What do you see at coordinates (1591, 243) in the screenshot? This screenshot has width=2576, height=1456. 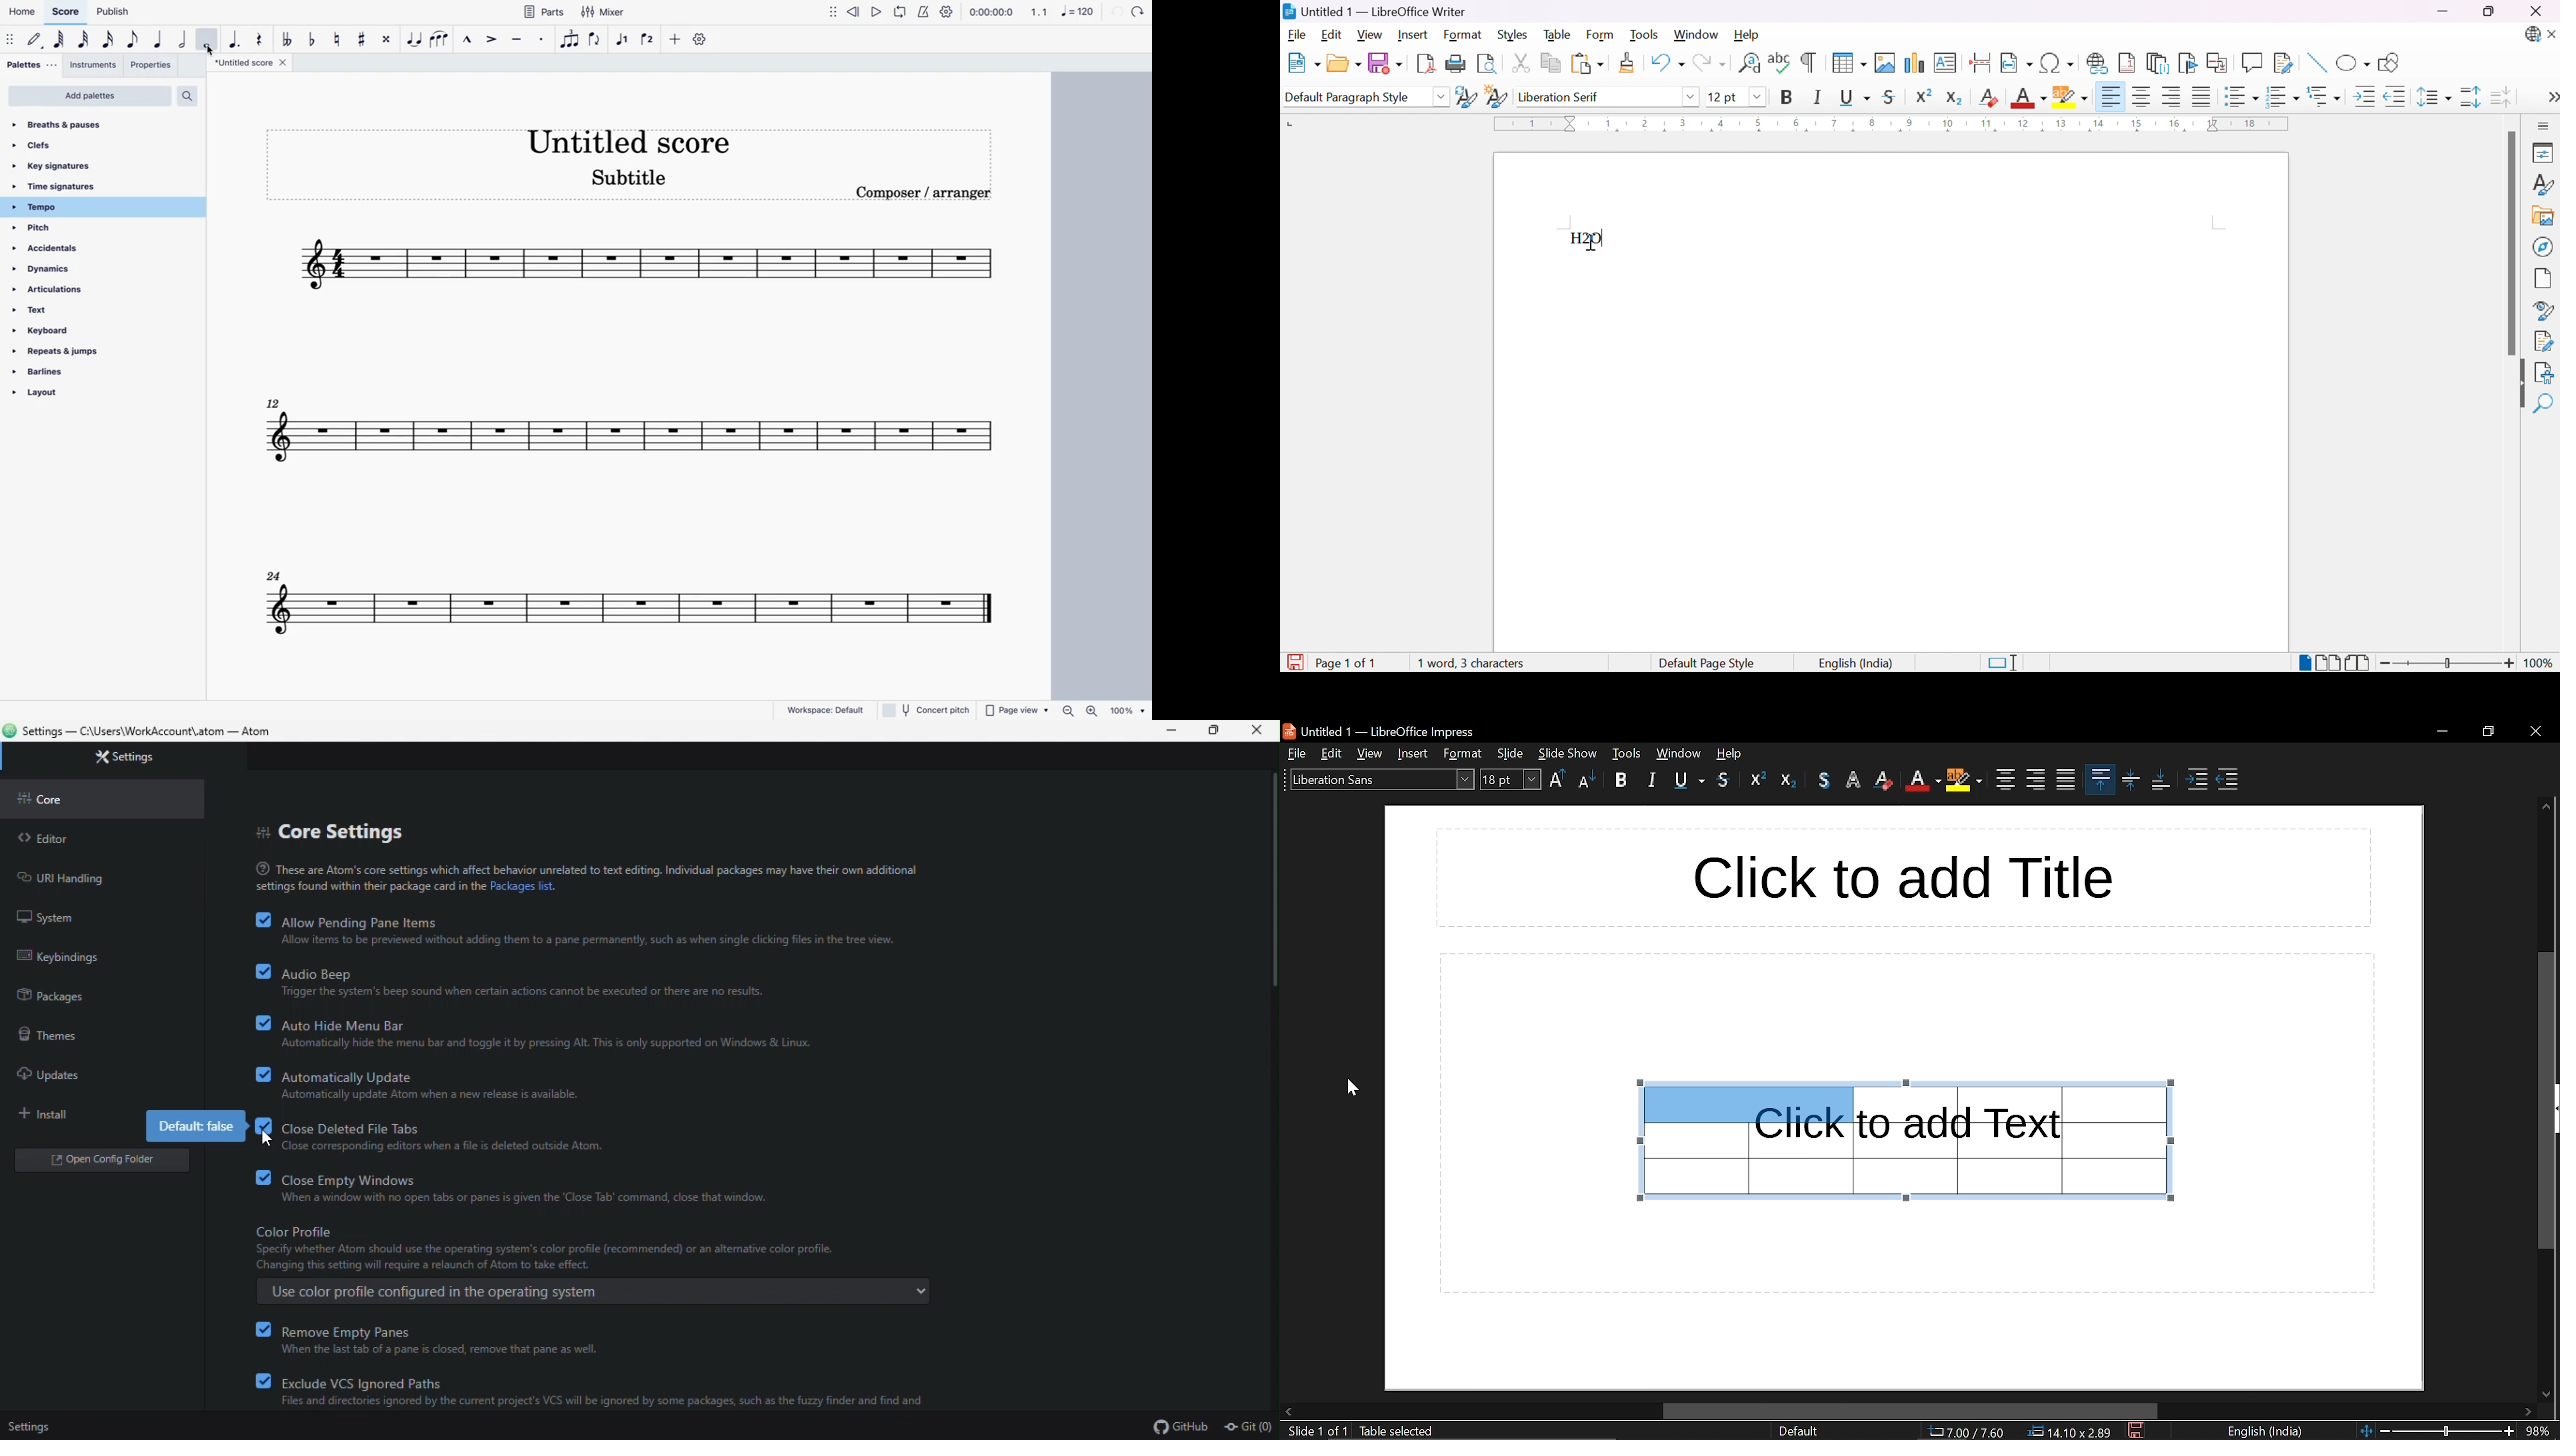 I see `cursor` at bounding box center [1591, 243].